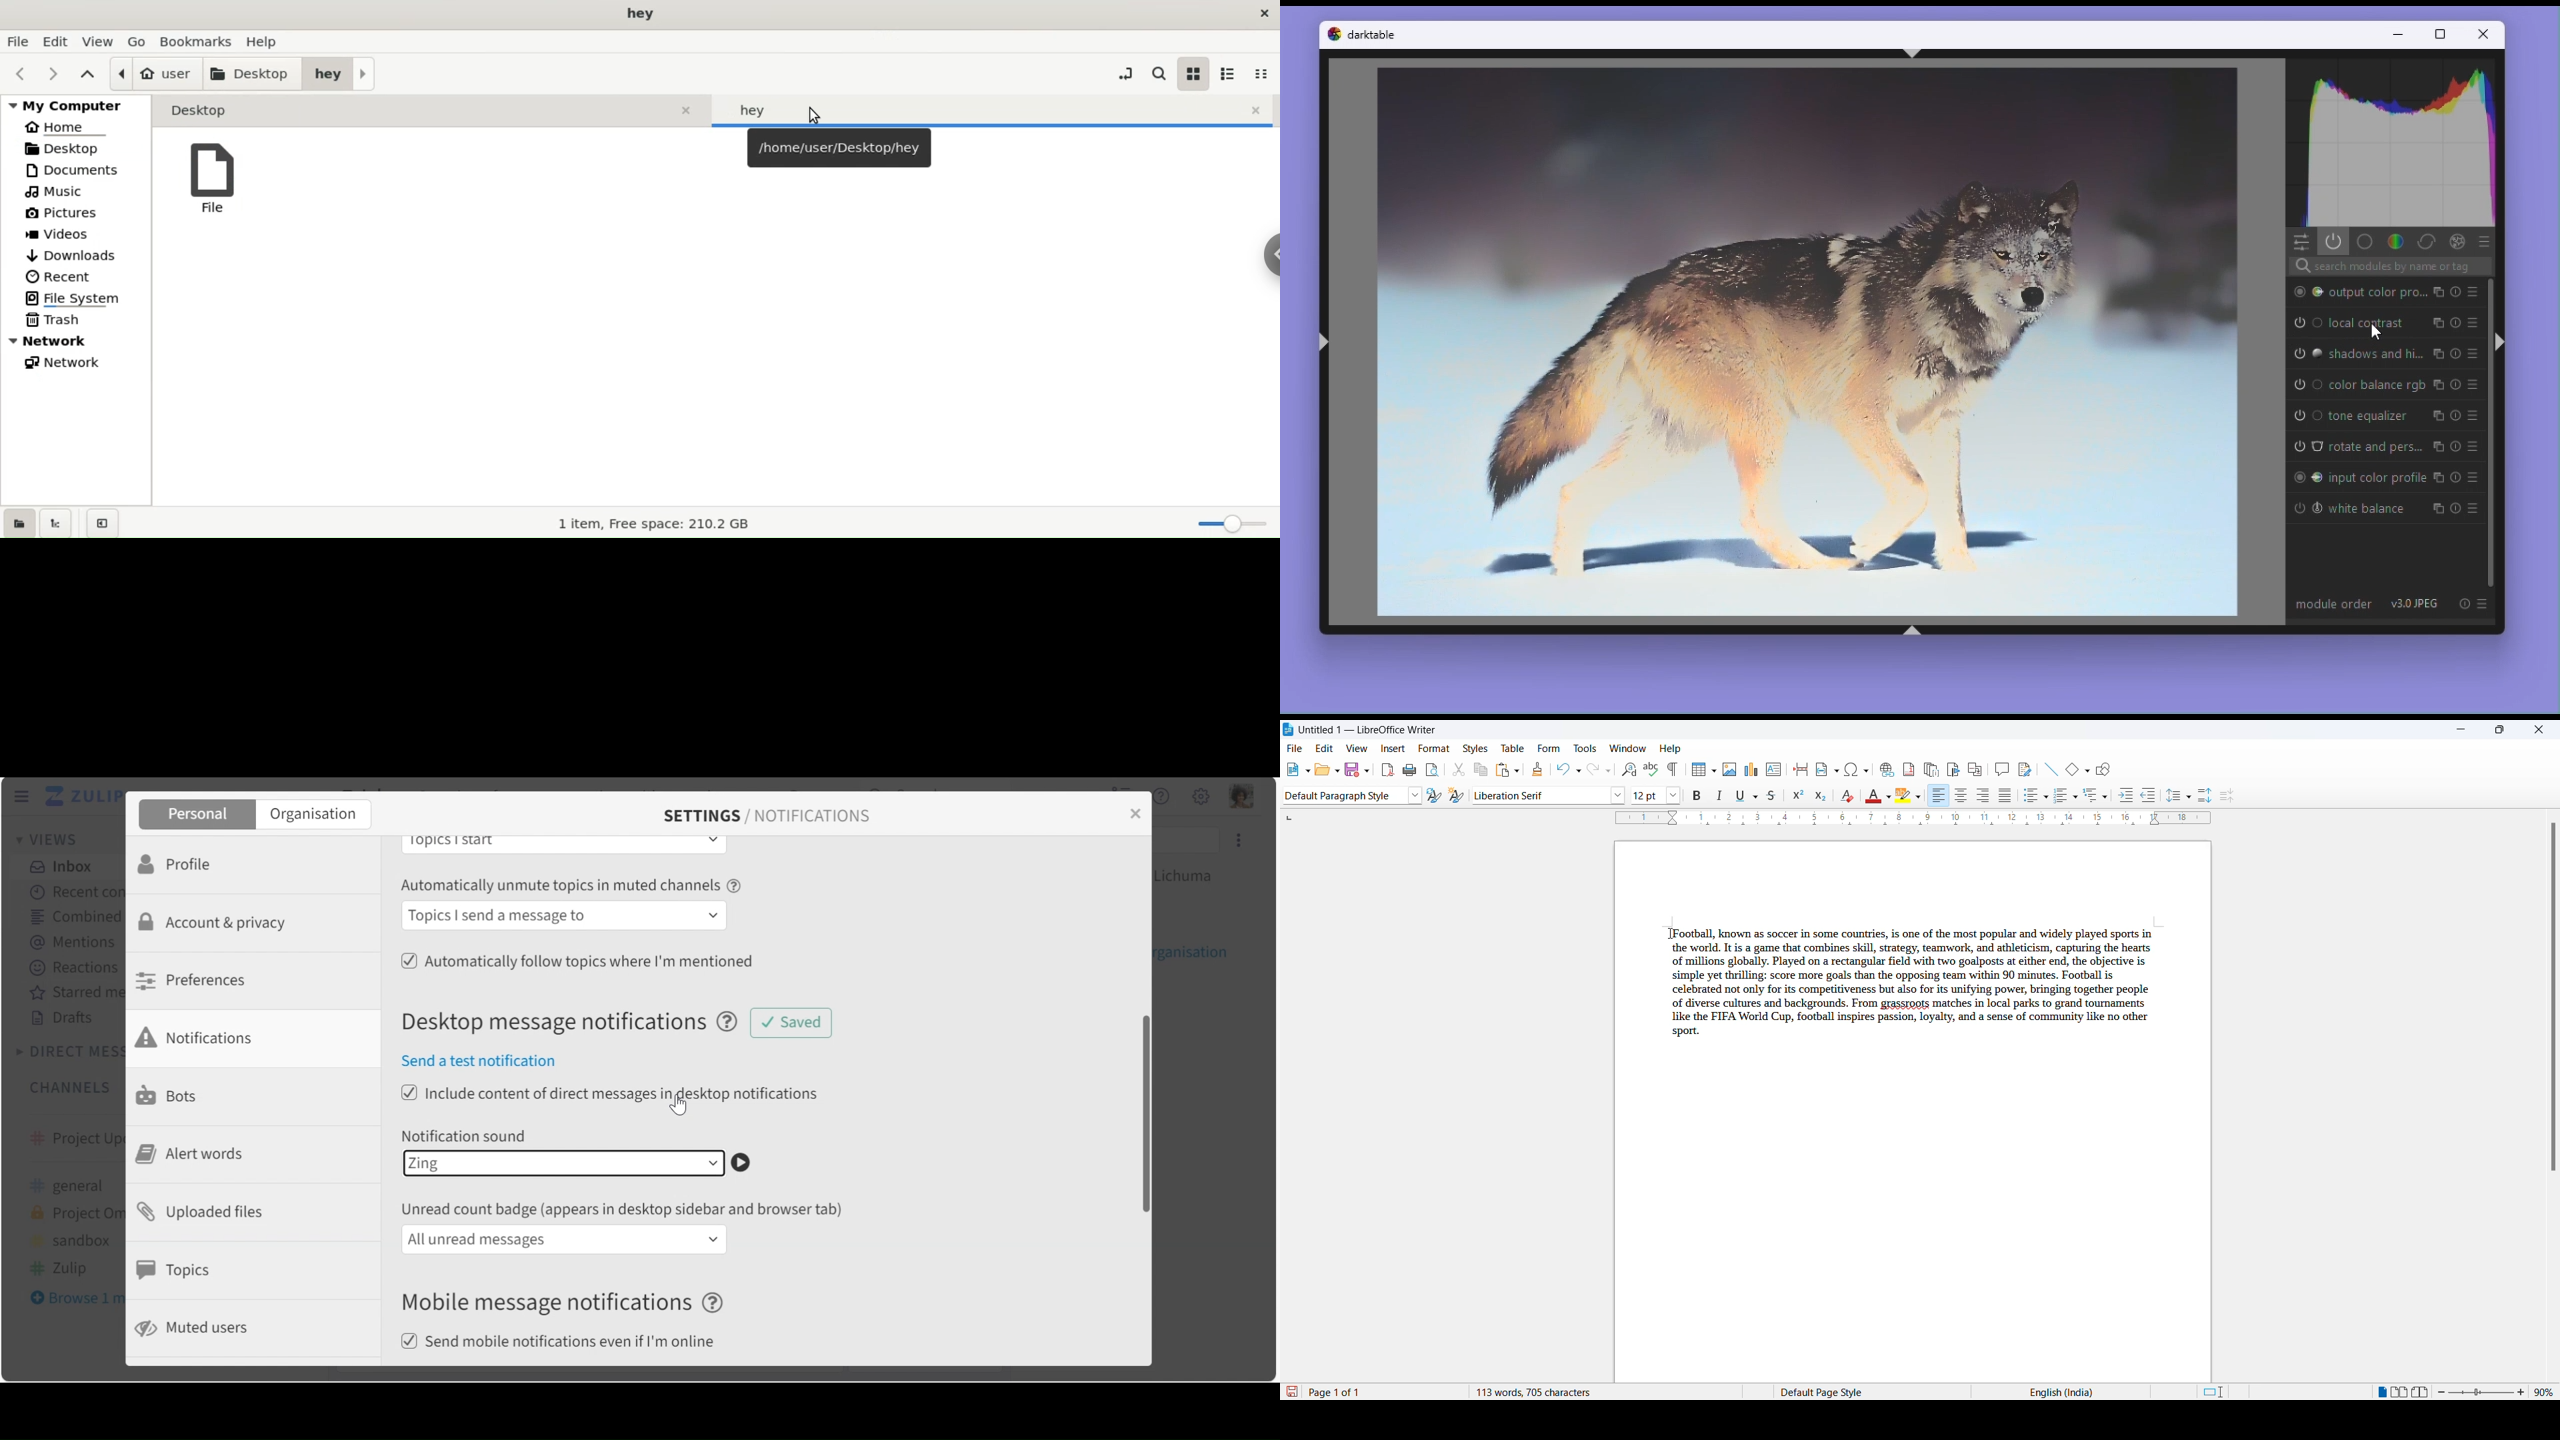 This screenshot has width=2576, height=1456. Describe the element at coordinates (82, 362) in the screenshot. I see `network` at that location.